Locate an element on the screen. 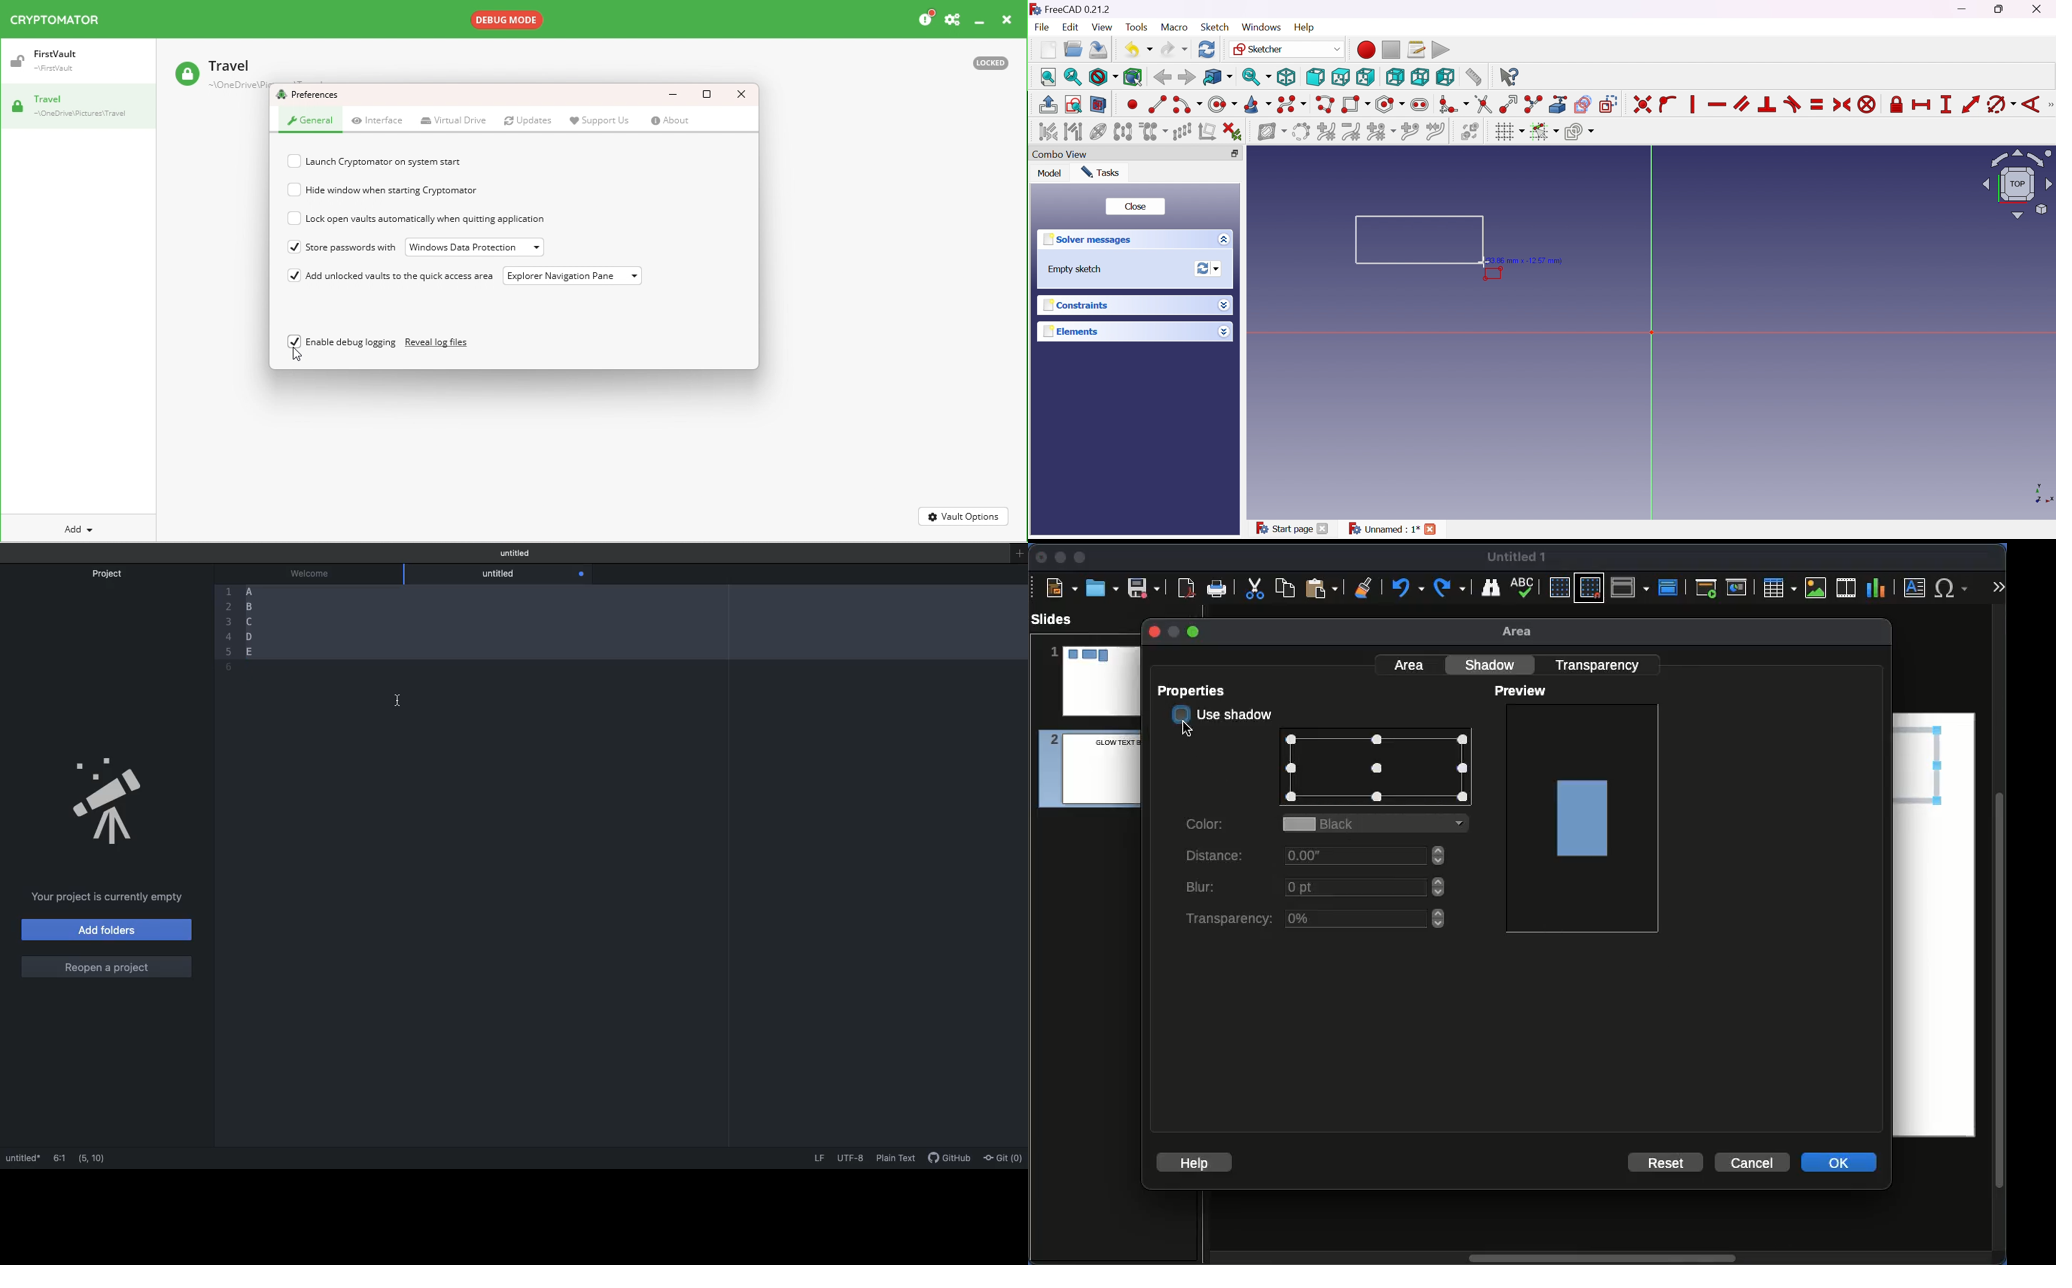 The image size is (2072, 1288). File is located at coordinates (1041, 27).